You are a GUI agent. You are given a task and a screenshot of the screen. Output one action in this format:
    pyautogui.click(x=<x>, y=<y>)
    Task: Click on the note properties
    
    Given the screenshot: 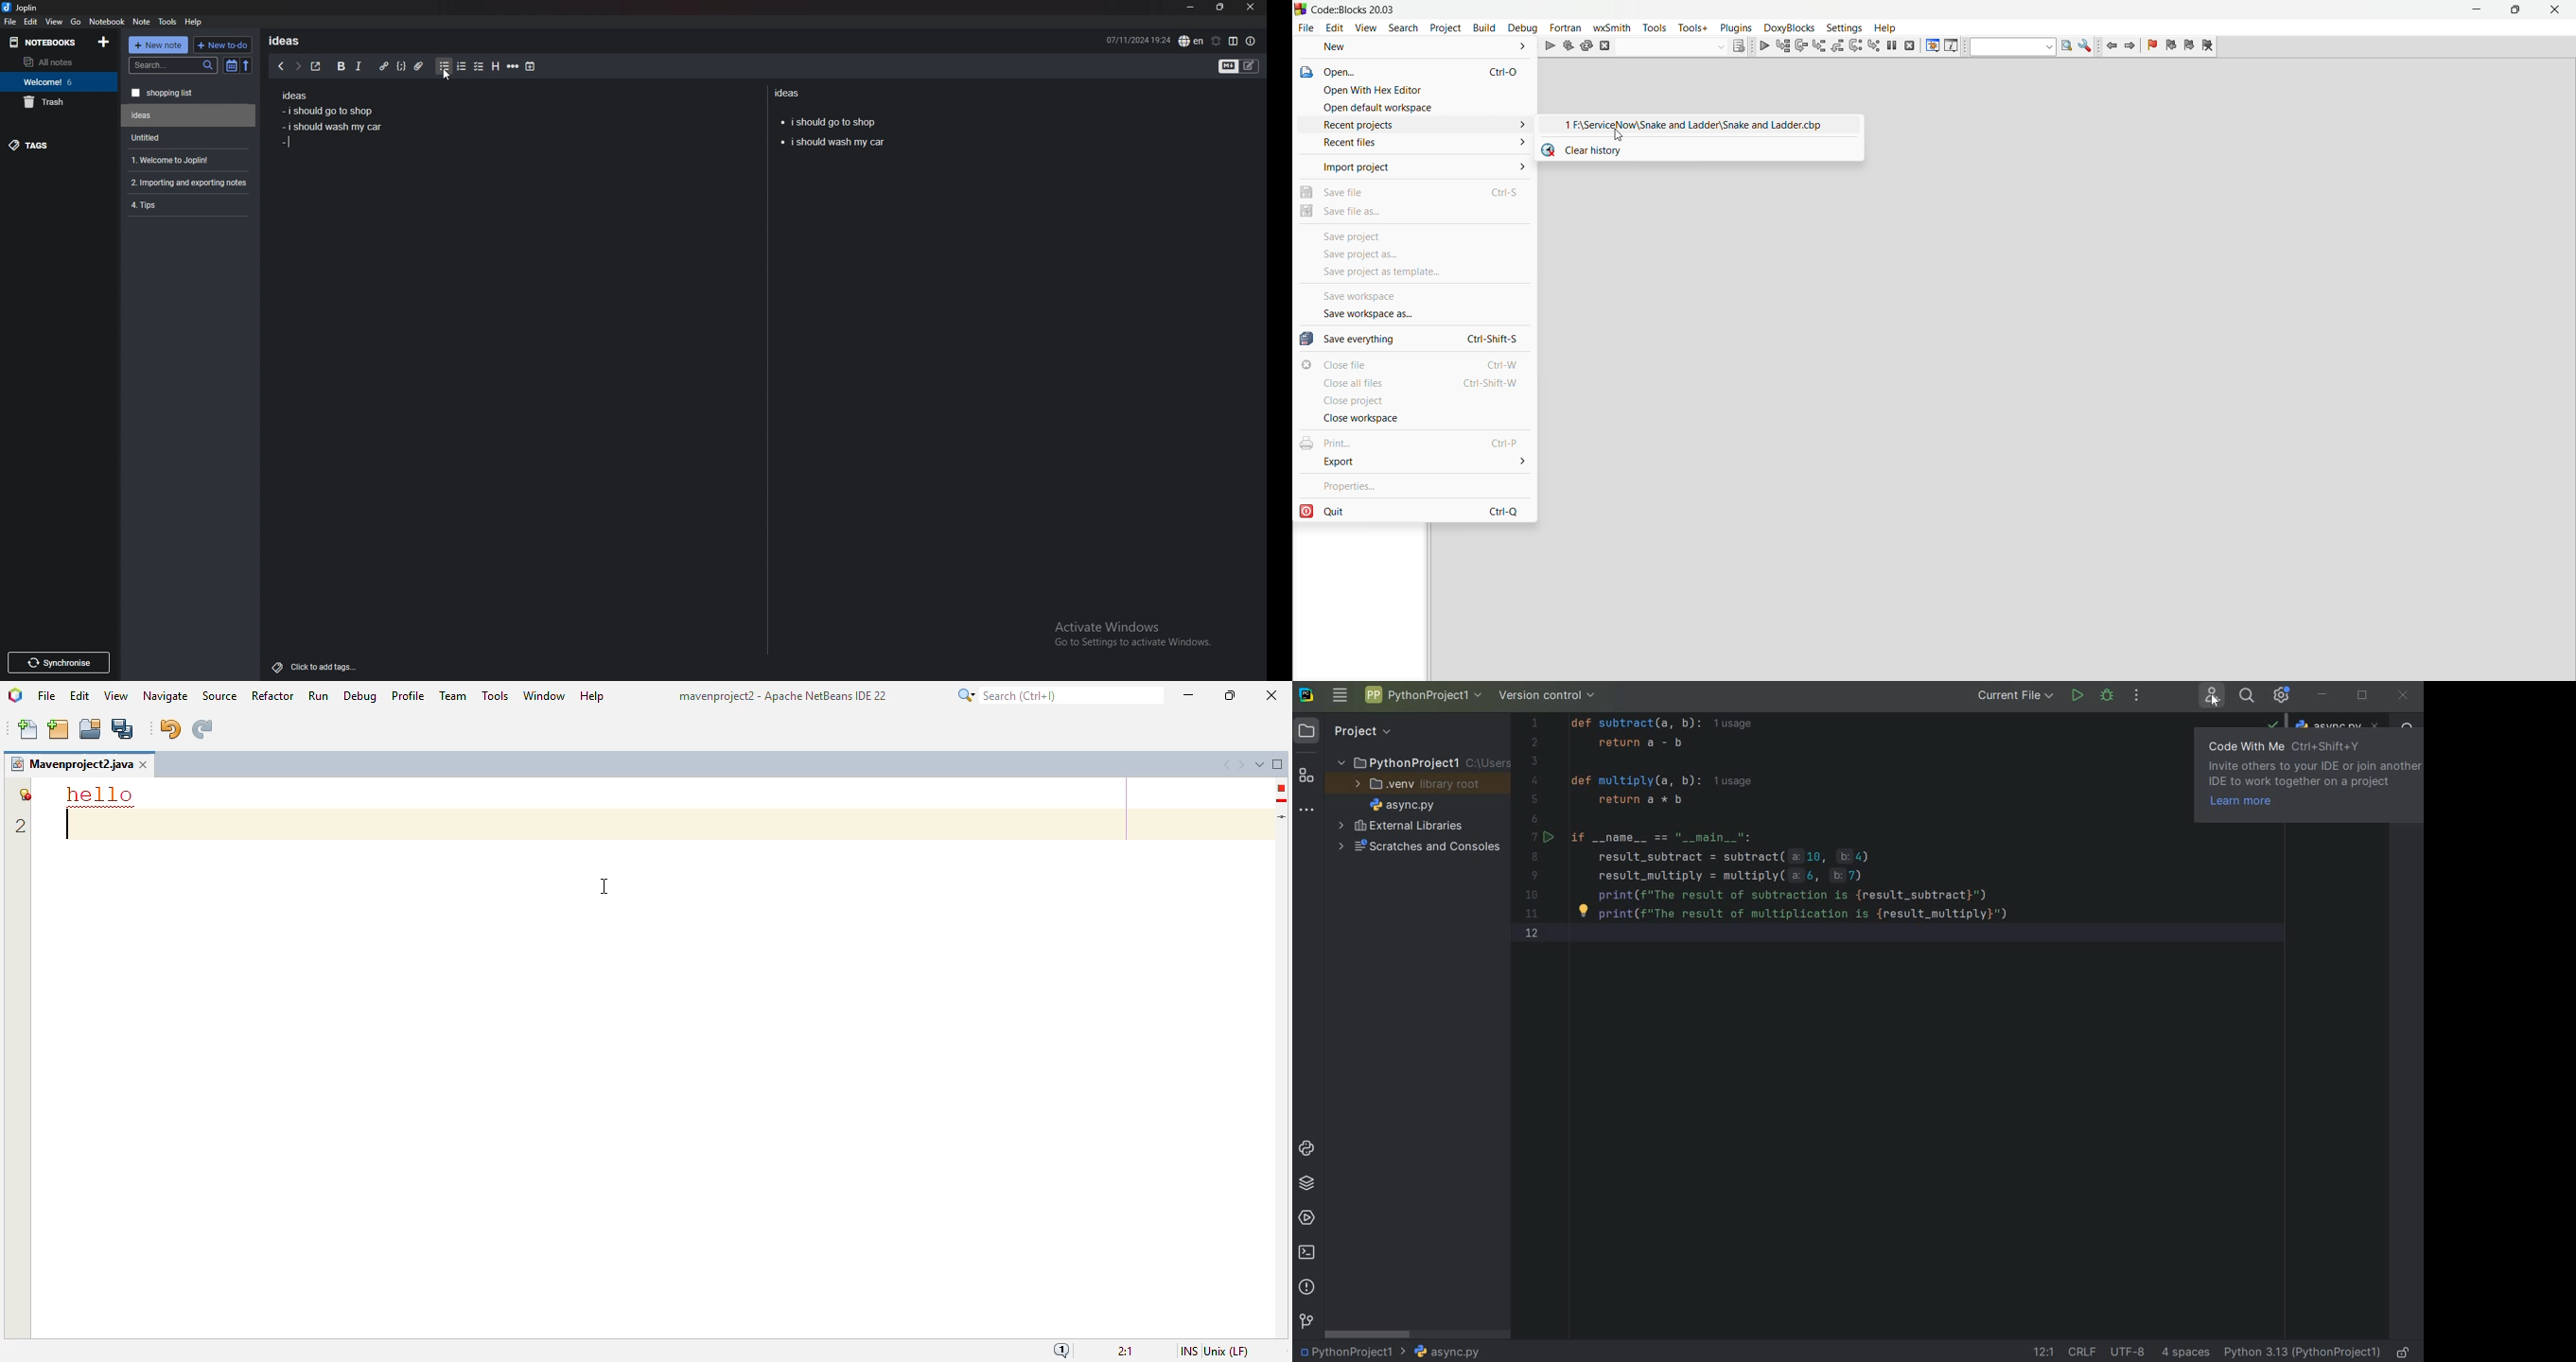 What is the action you would take?
    pyautogui.click(x=1251, y=42)
    